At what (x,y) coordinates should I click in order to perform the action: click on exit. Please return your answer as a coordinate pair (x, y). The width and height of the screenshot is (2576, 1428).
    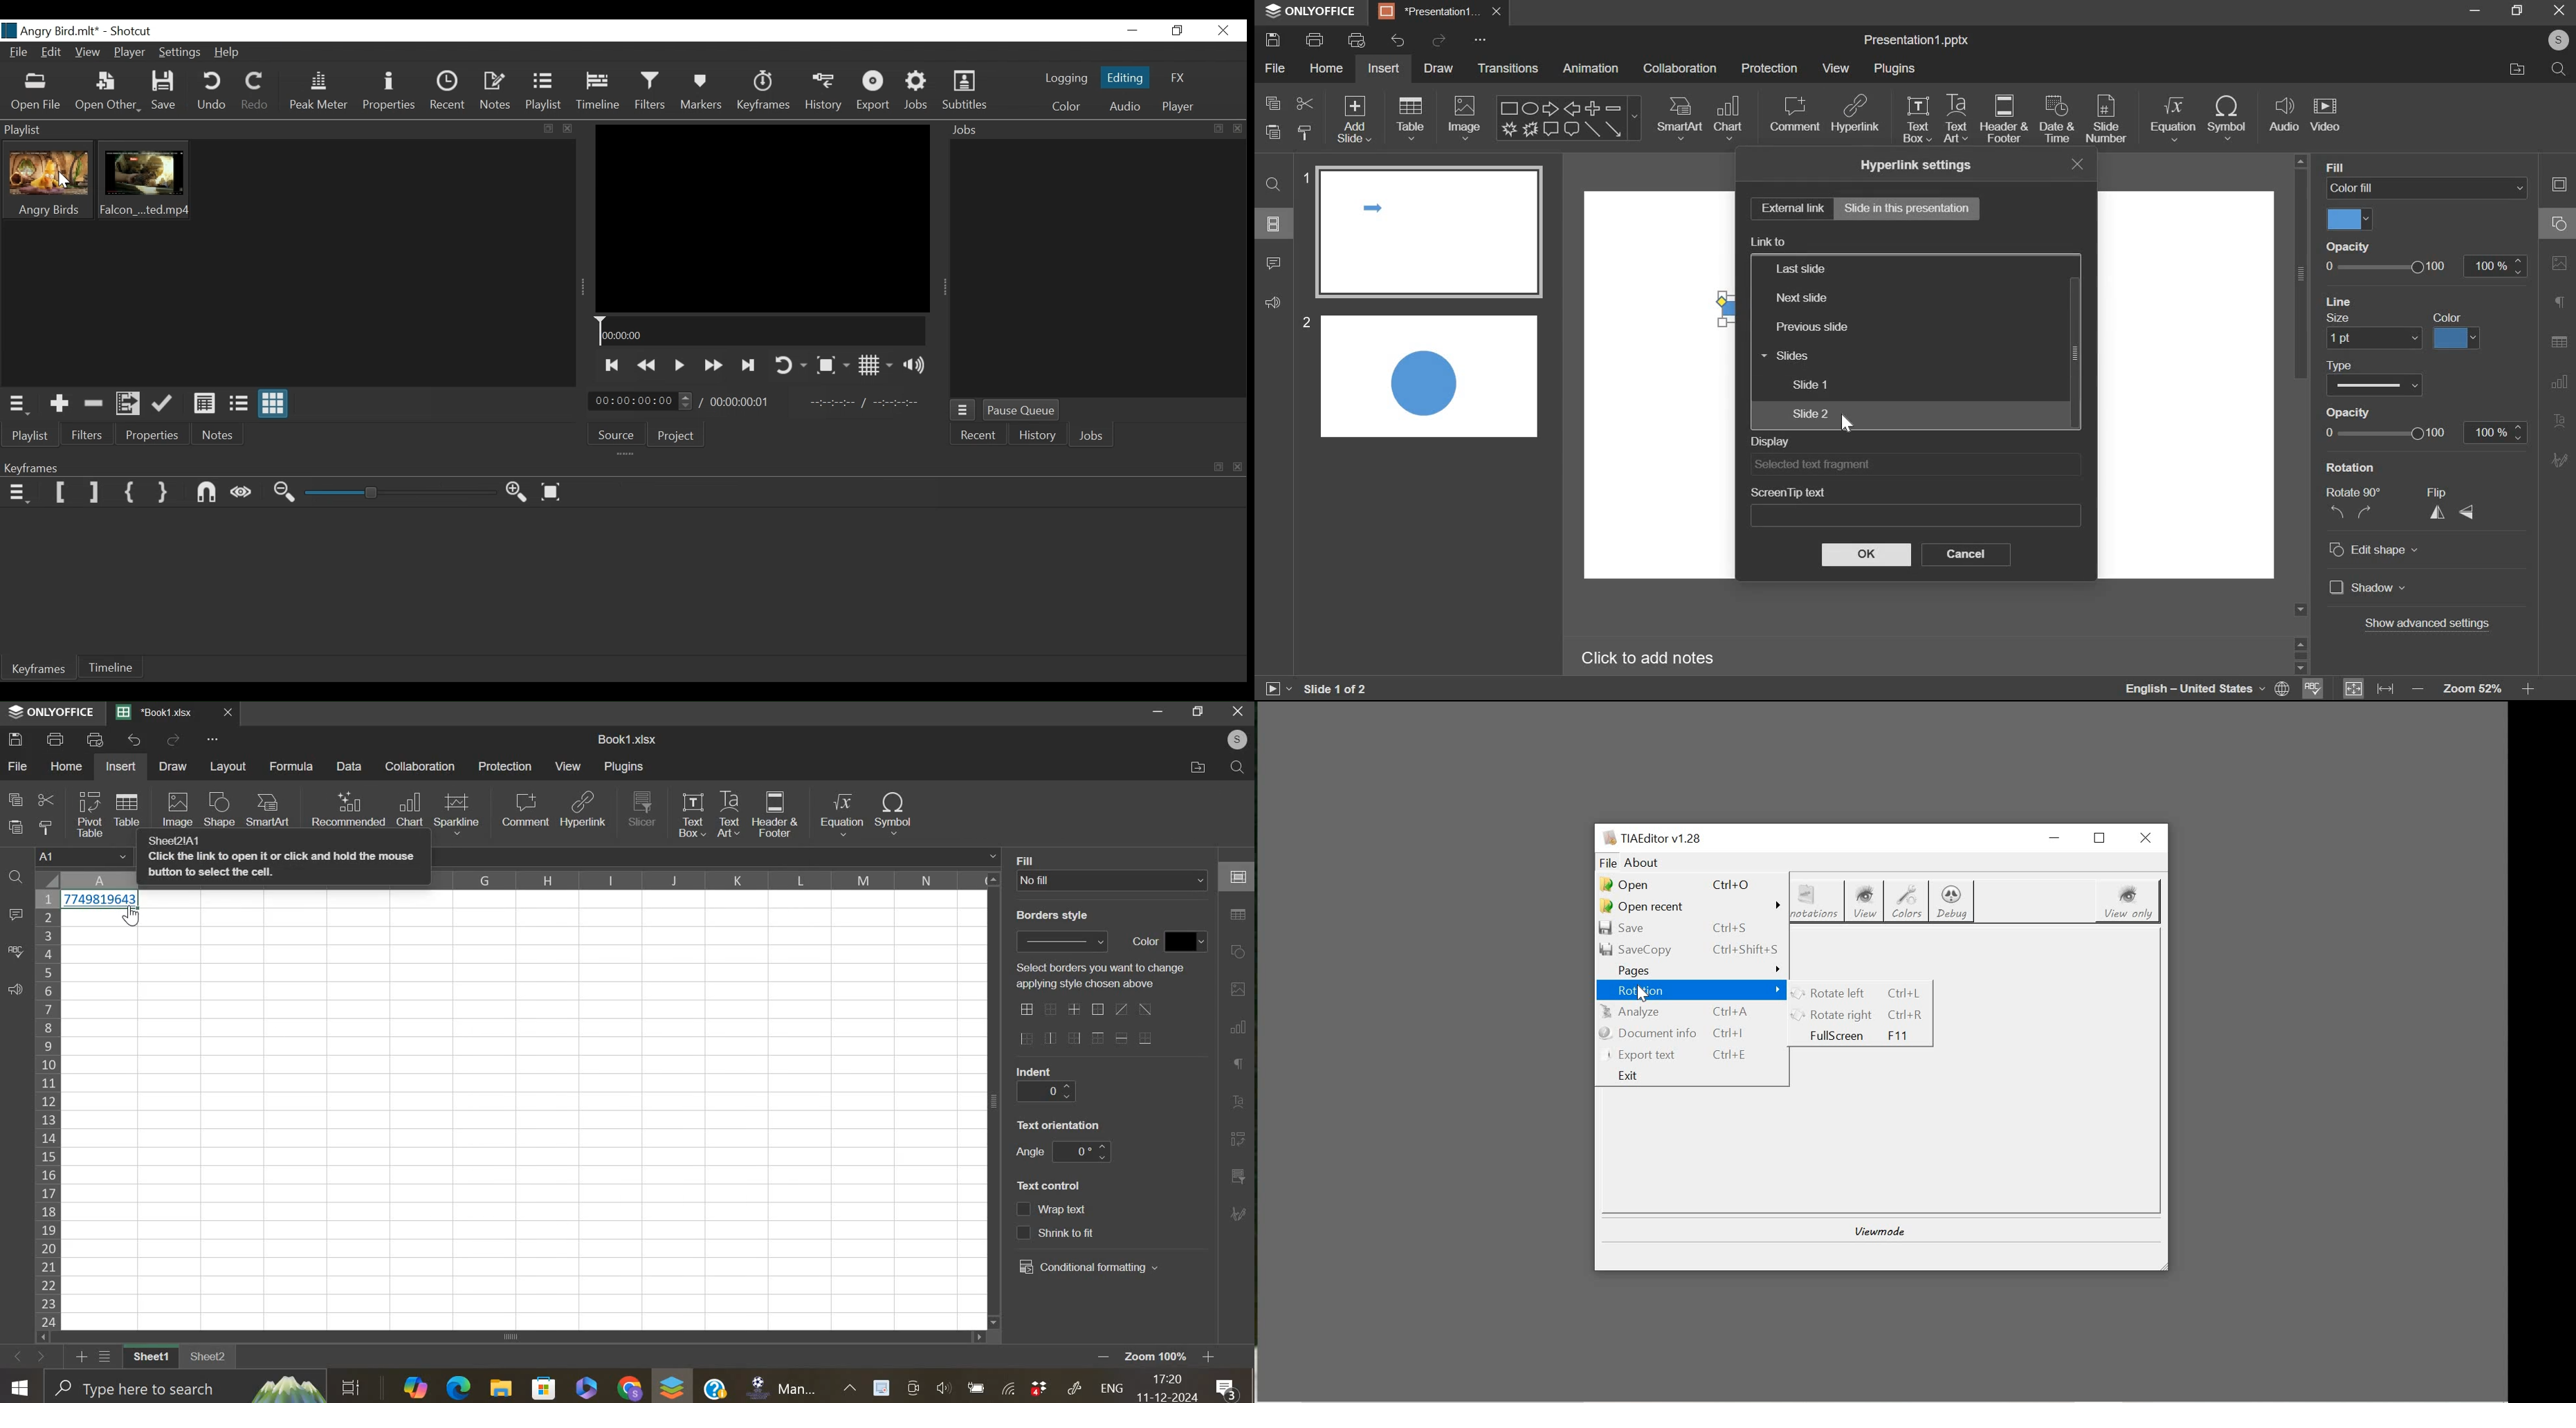
    Looking at the image, I should click on (2077, 164).